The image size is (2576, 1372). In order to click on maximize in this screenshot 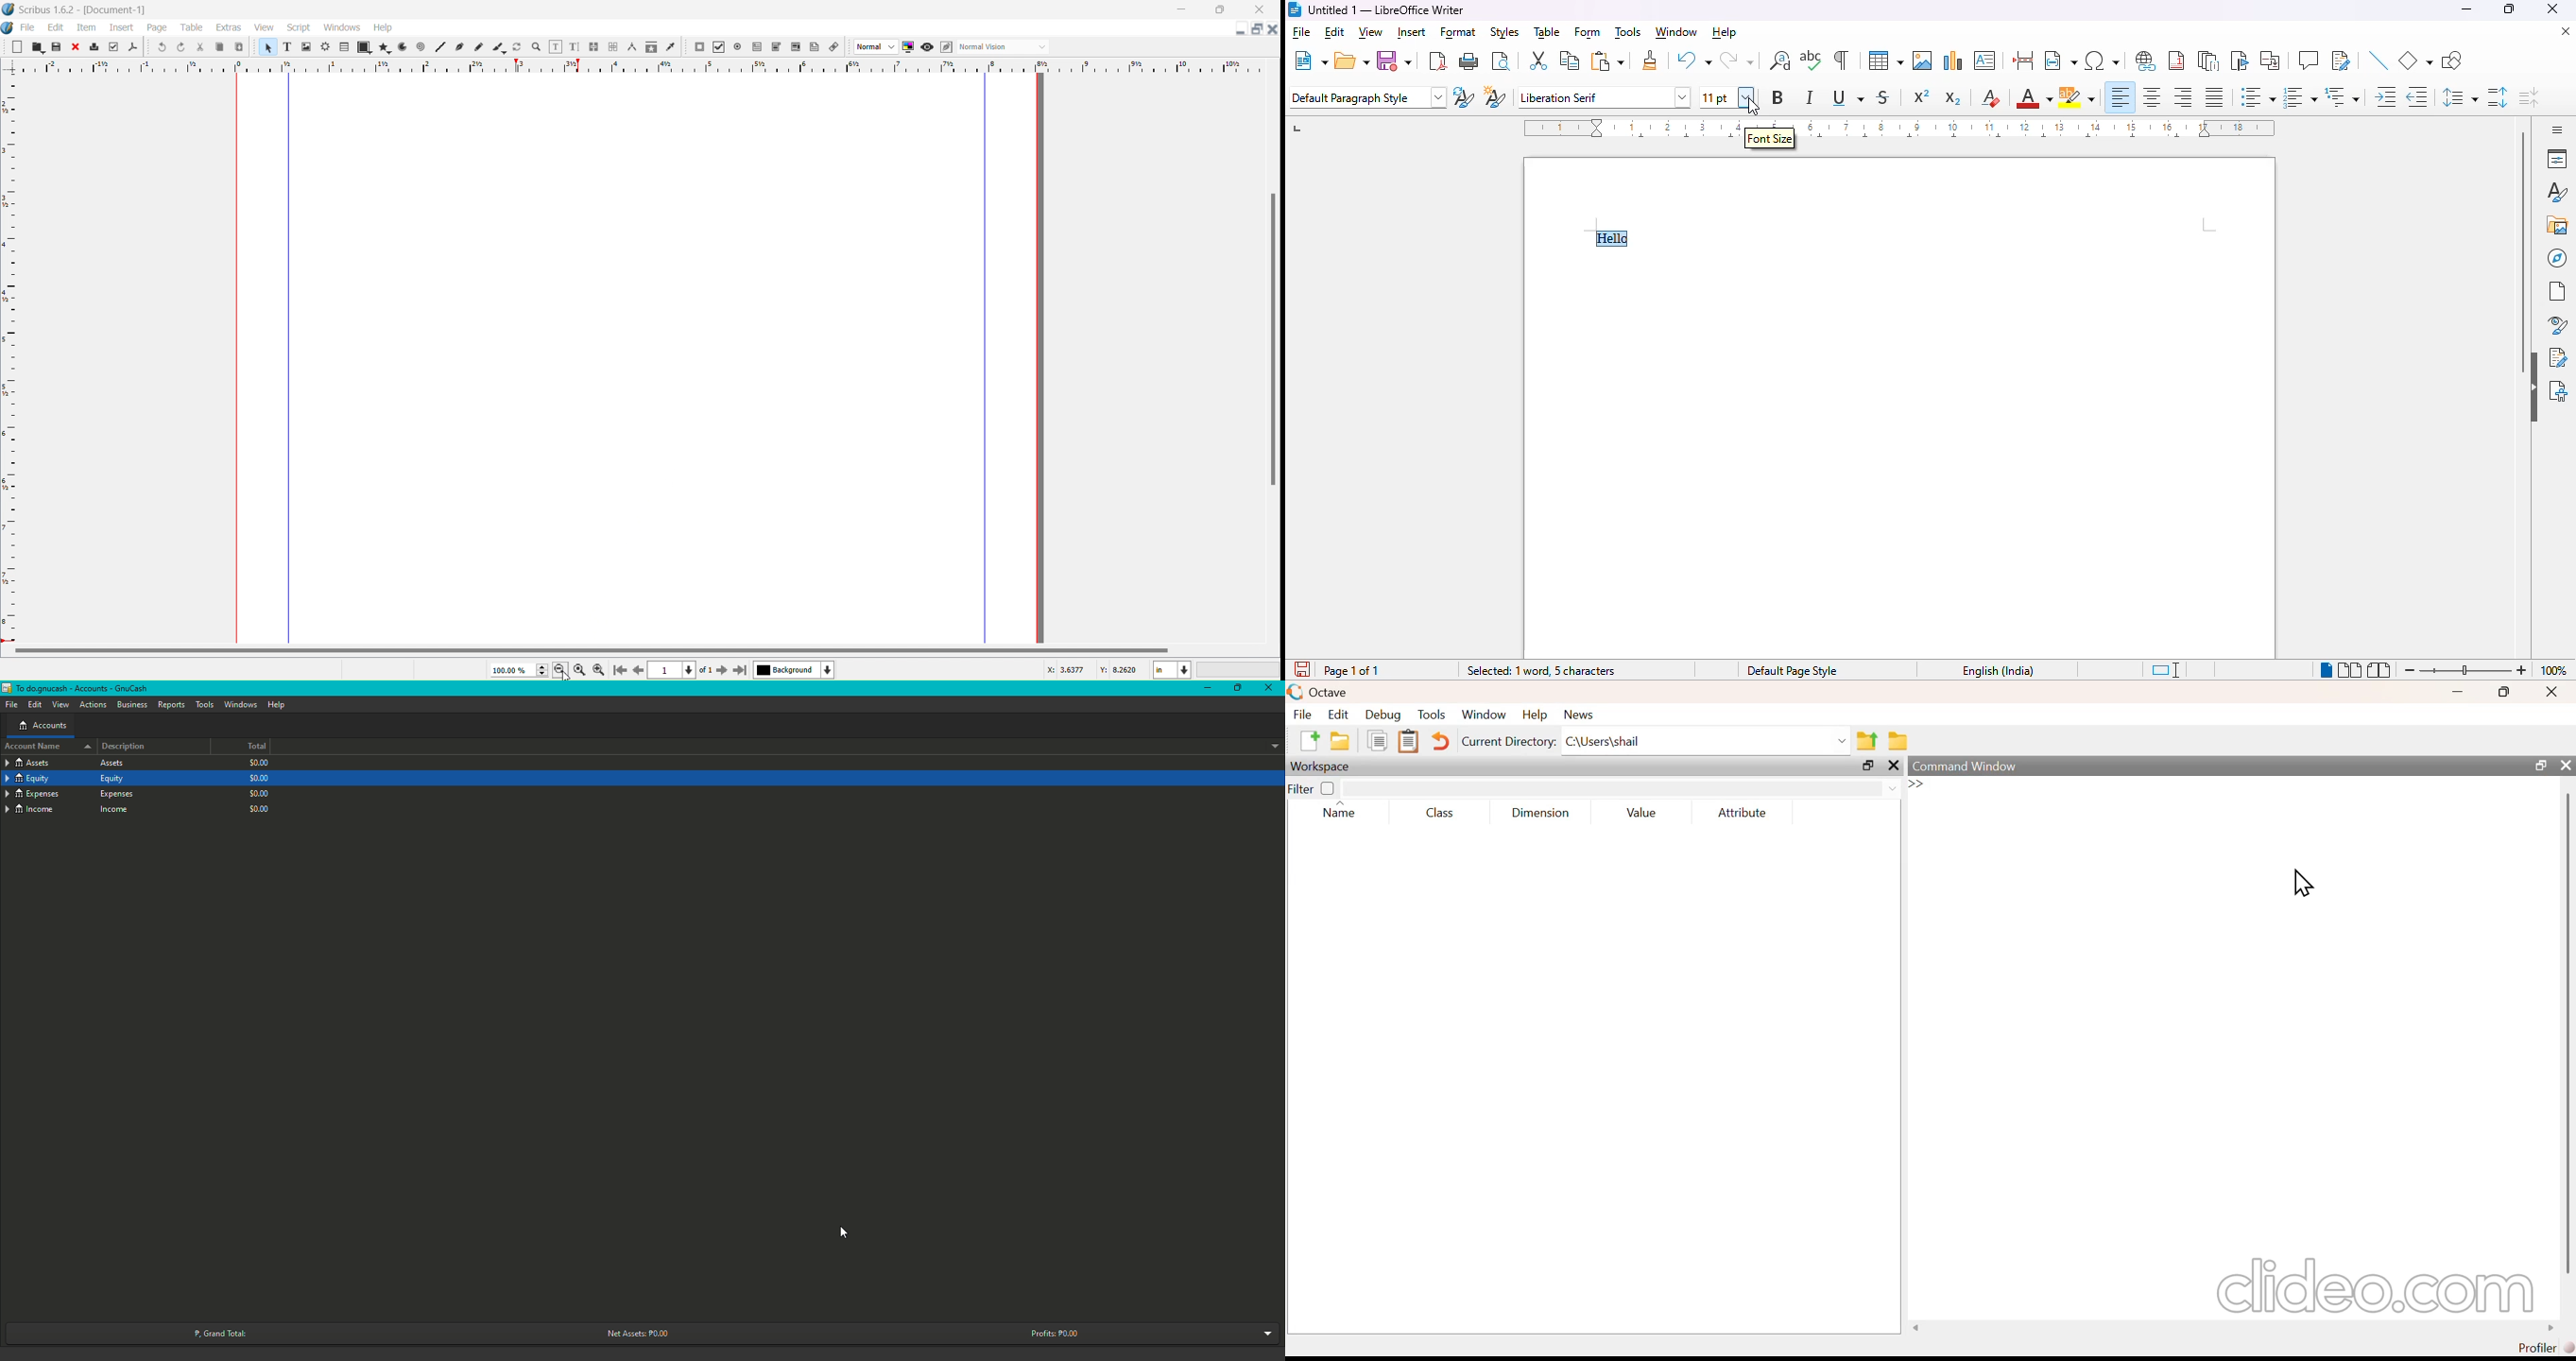, I will do `click(2505, 692)`.